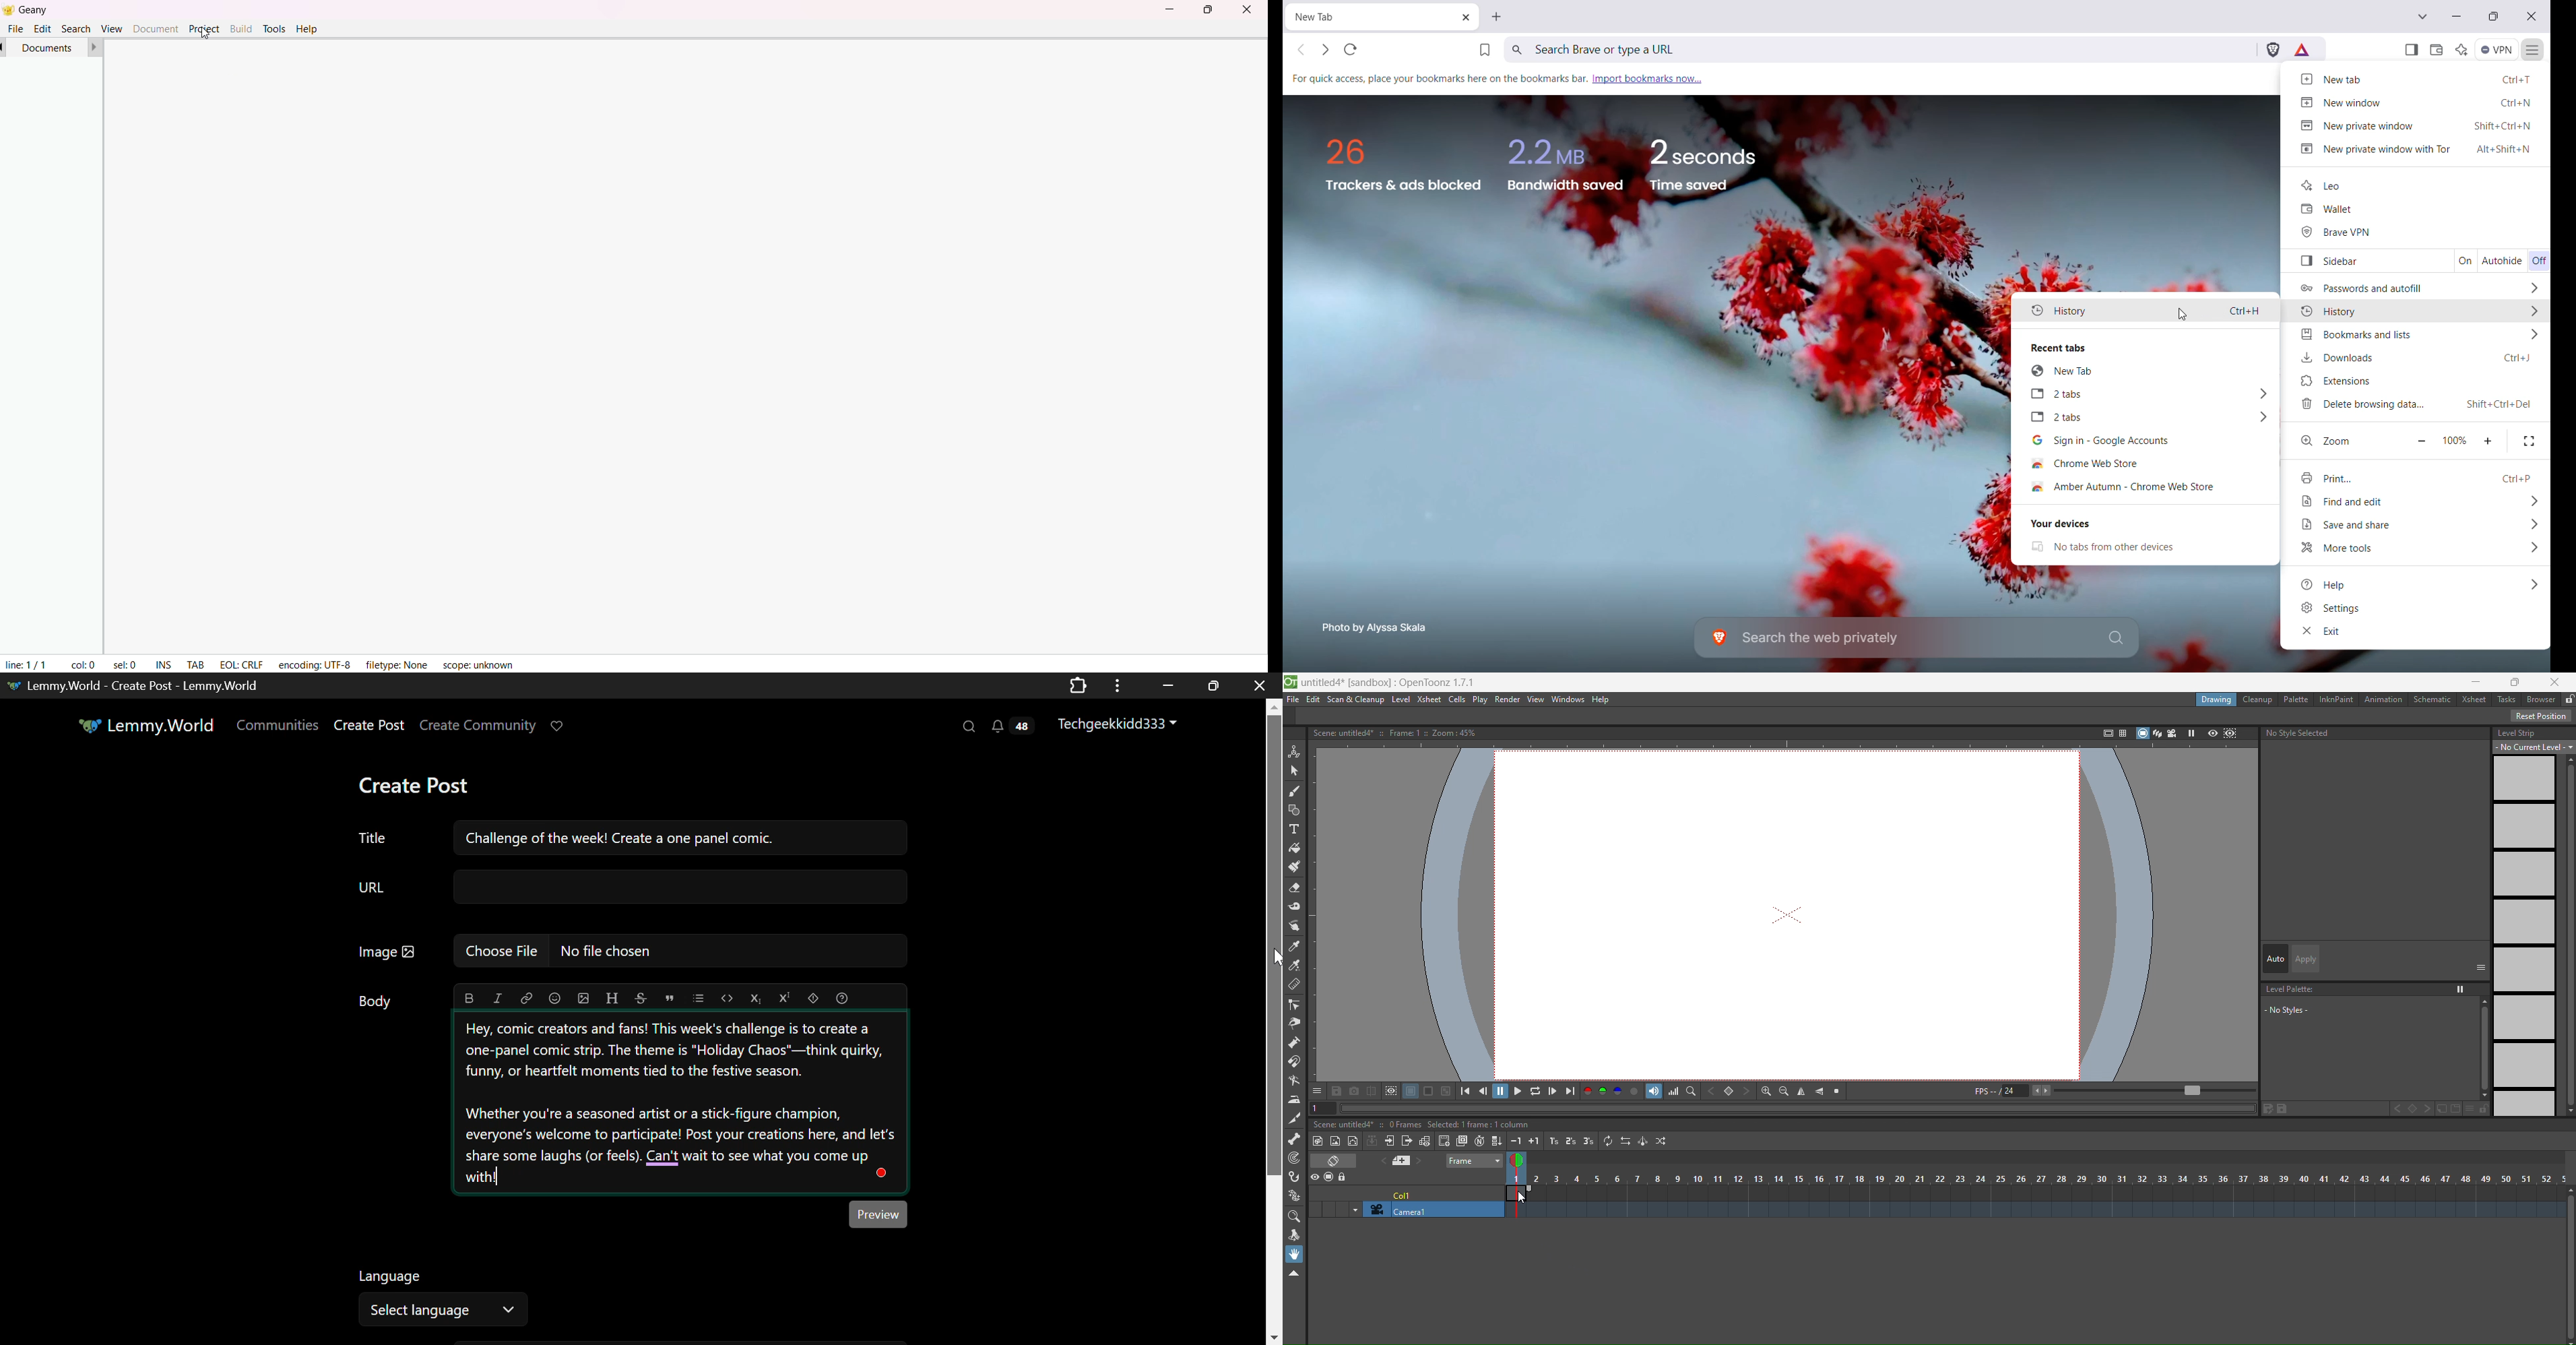 The width and height of the screenshot is (2576, 1372). Describe the element at coordinates (756, 997) in the screenshot. I see `Subscript` at that location.